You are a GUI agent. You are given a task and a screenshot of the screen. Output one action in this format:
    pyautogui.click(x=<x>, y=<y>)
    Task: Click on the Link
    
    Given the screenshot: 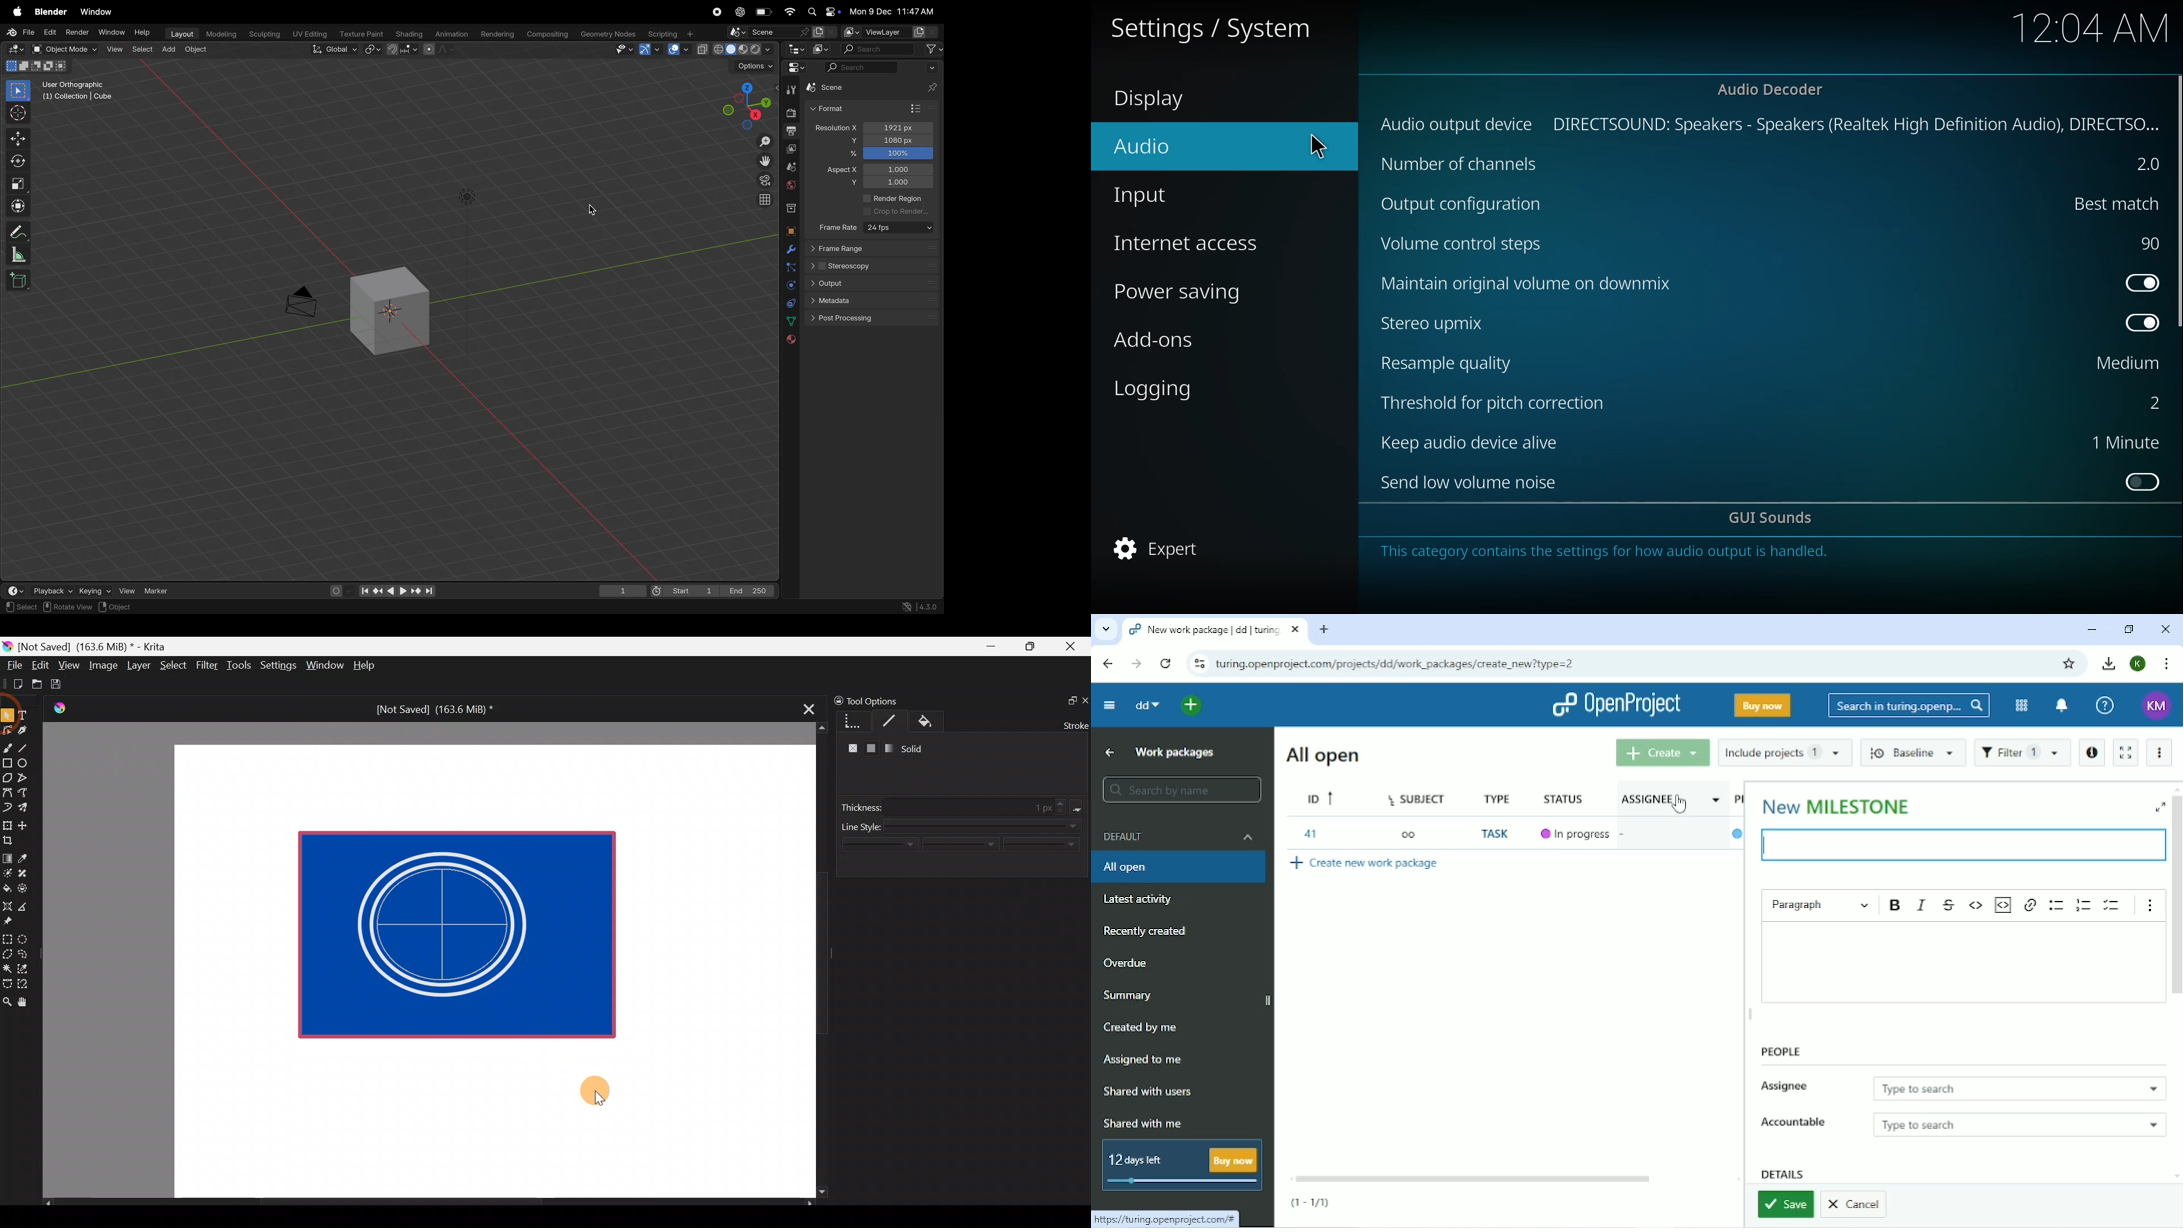 What is the action you would take?
    pyautogui.click(x=1170, y=1217)
    